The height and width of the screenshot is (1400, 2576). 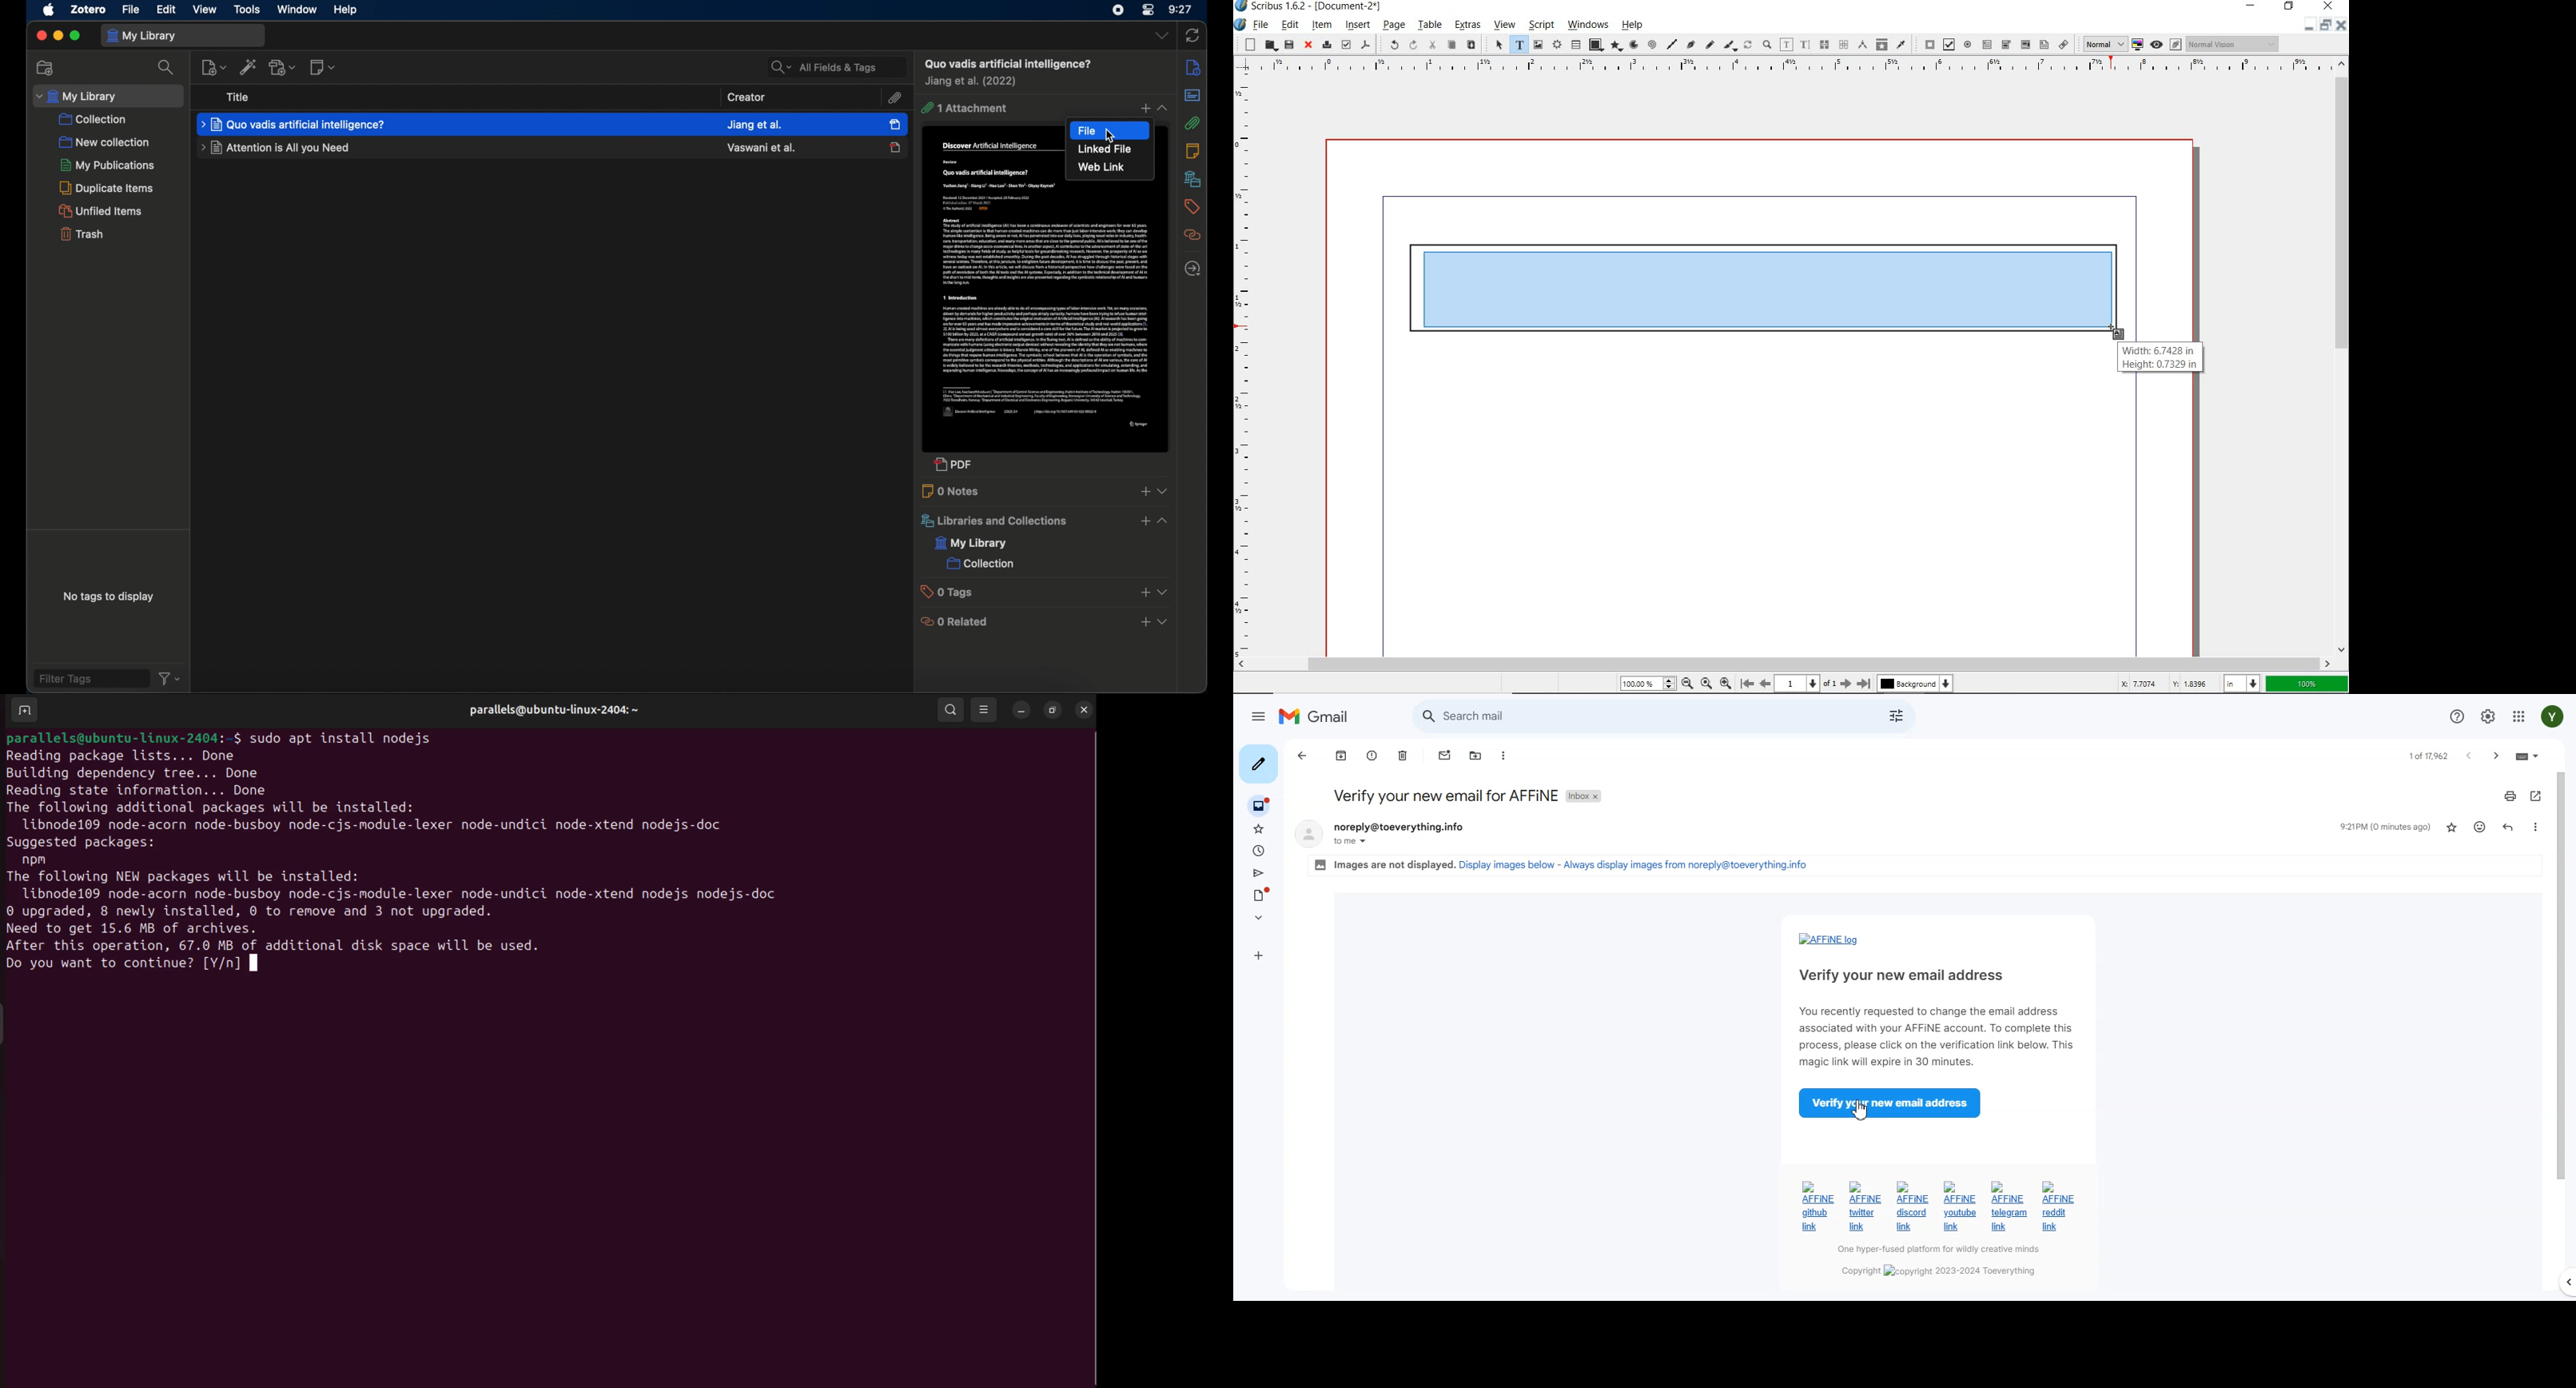 What do you see at coordinates (2064, 44) in the screenshot?
I see `link annotation` at bounding box center [2064, 44].